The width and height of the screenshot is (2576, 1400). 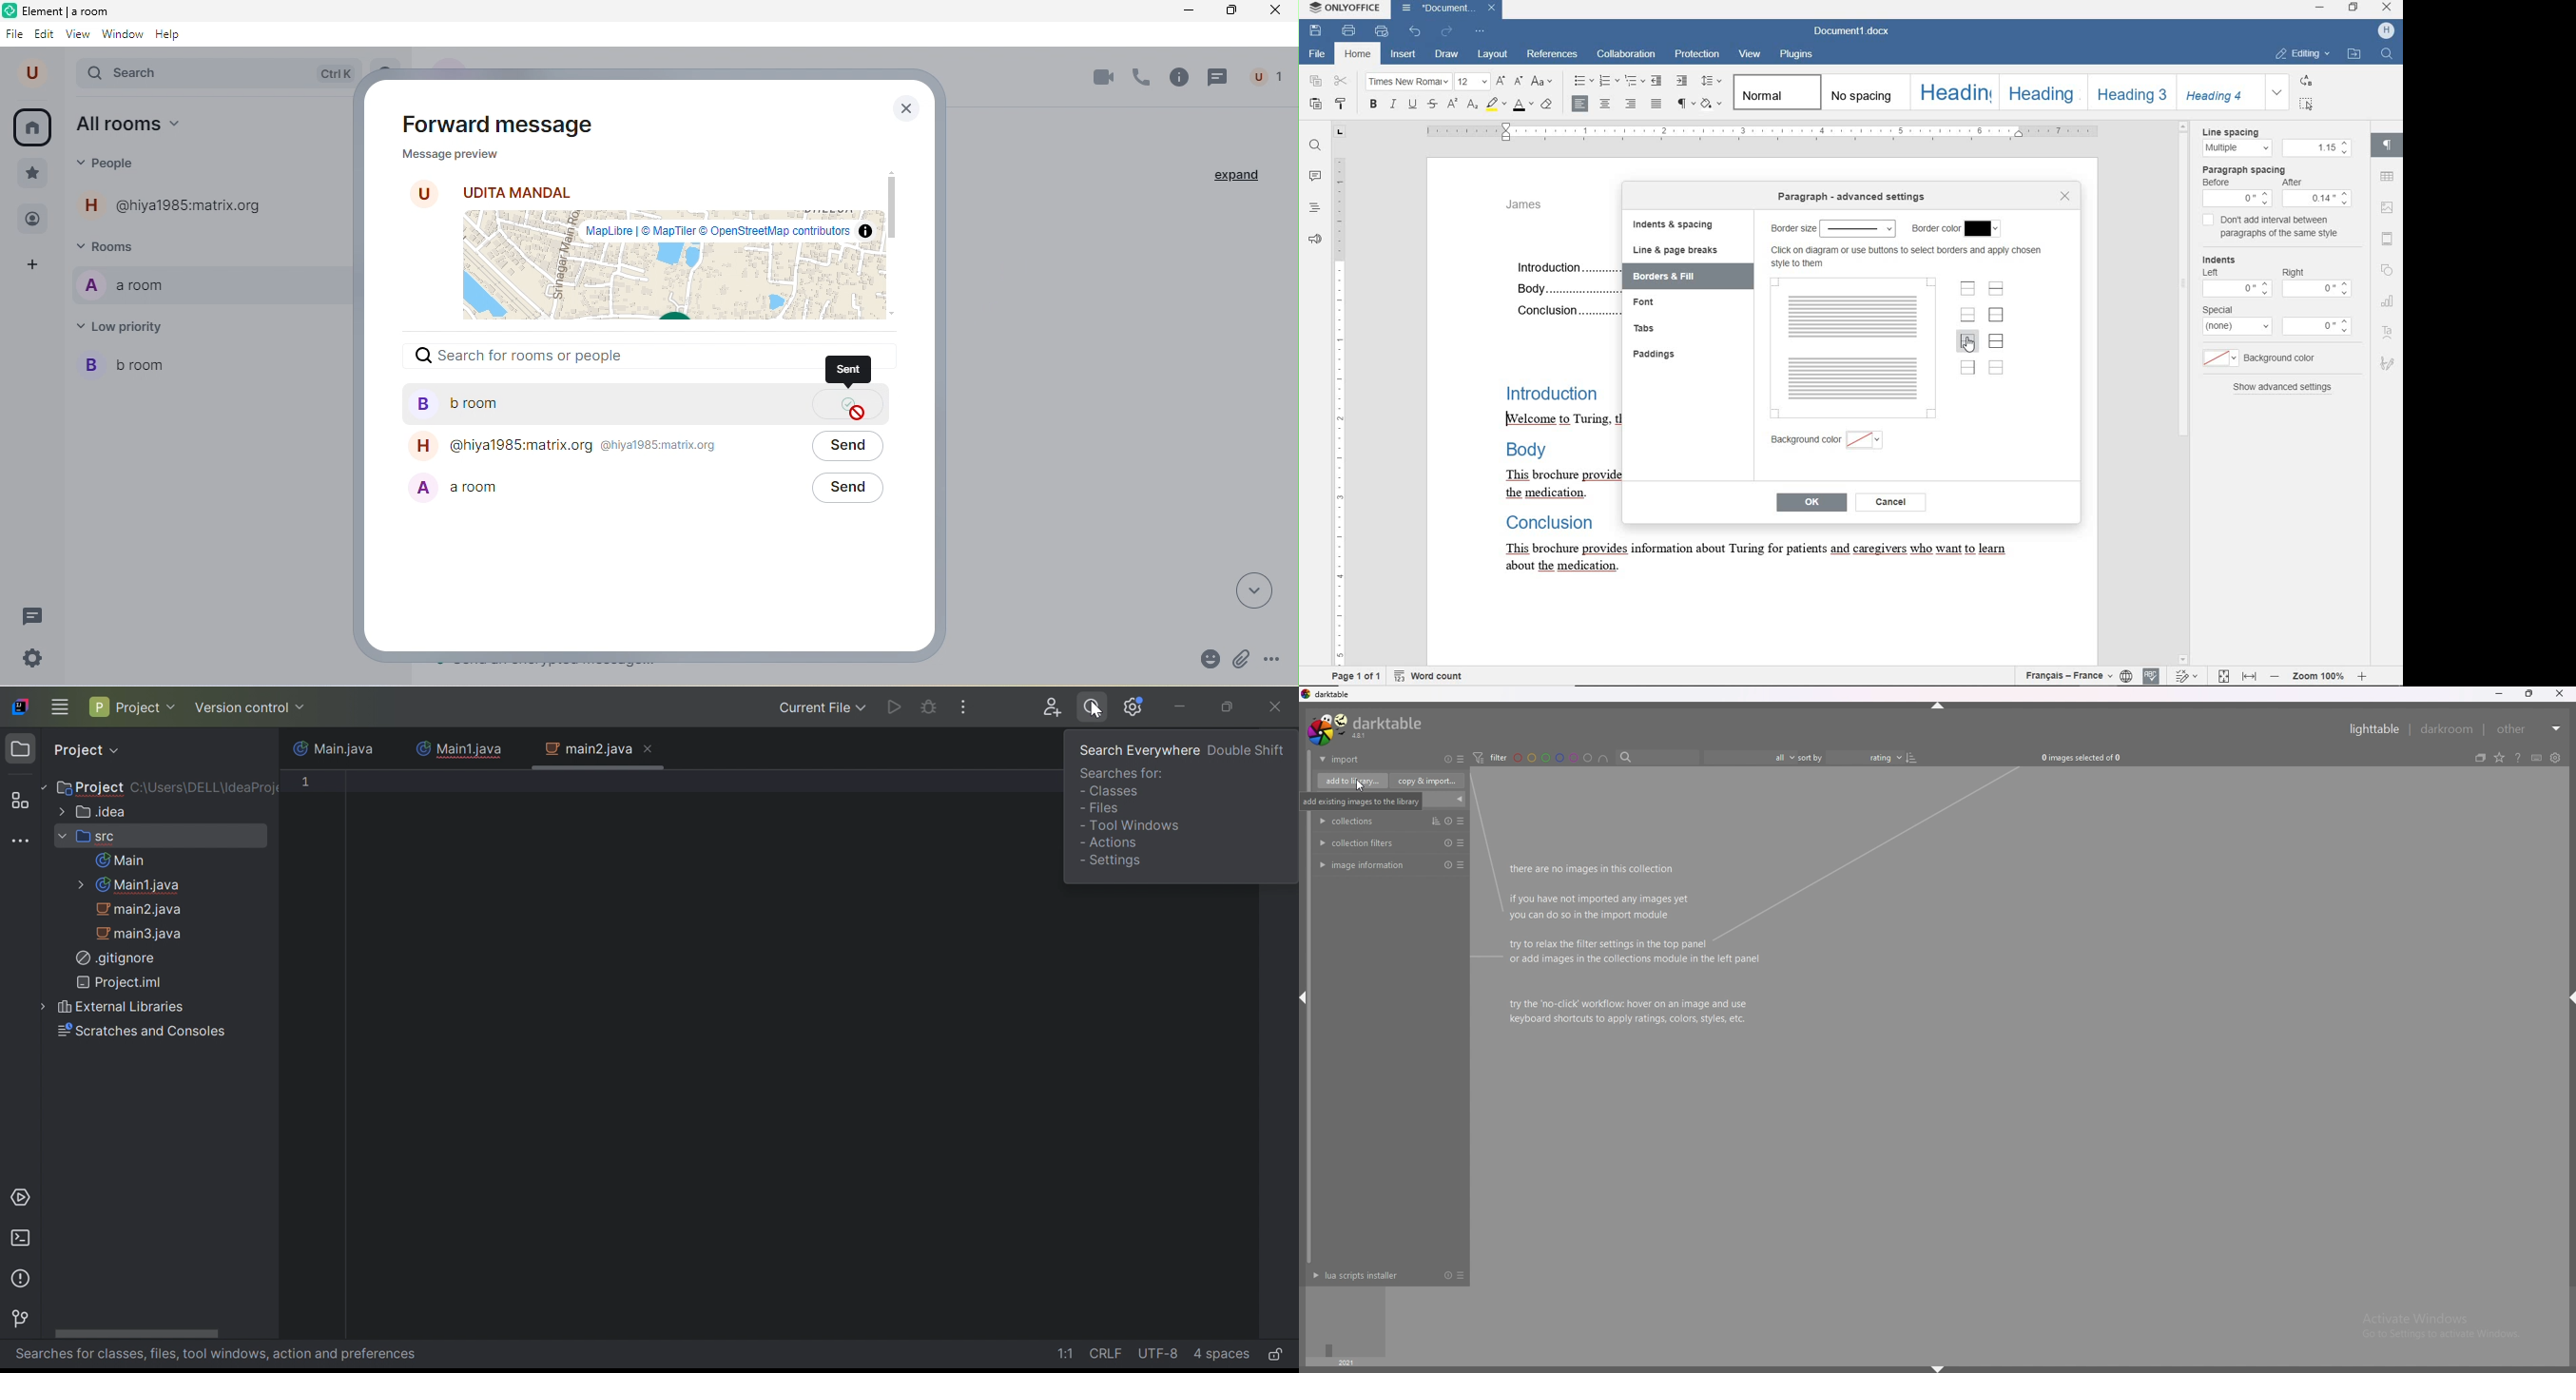 What do you see at coordinates (2210, 271) in the screenshot?
I see `left` at bounding box center [2210, 271].